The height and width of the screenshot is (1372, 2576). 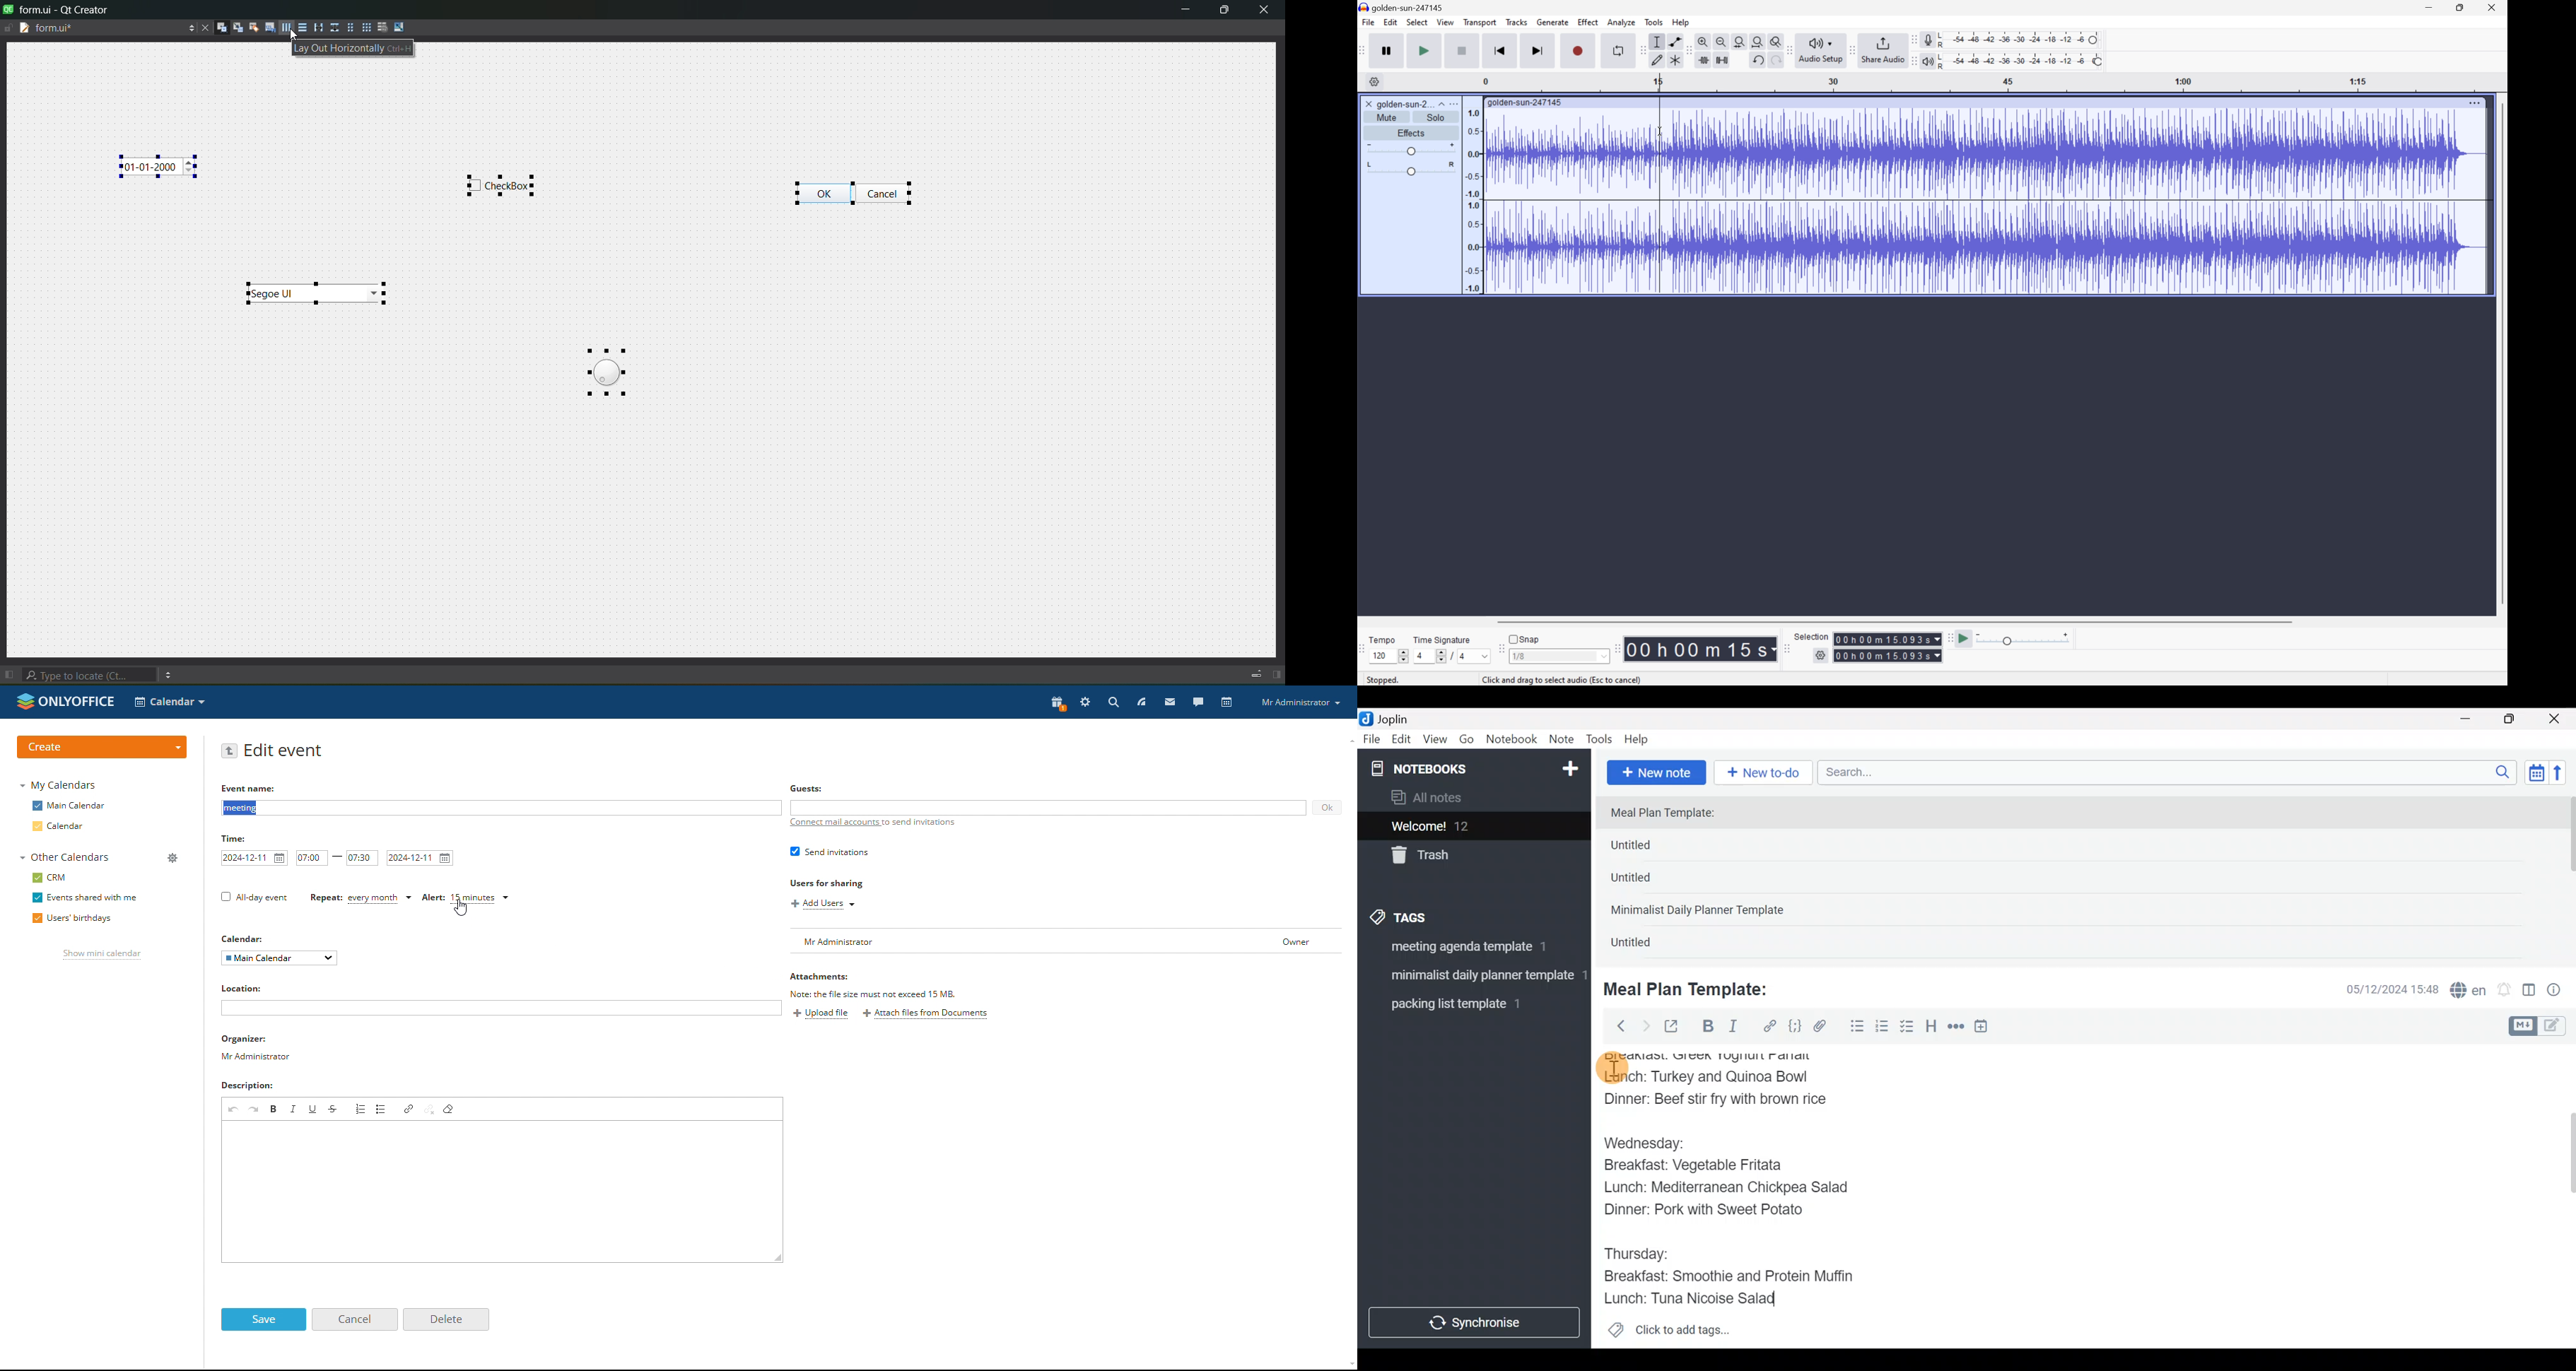 I want to click on Effect, so click(x=1588, y=22).